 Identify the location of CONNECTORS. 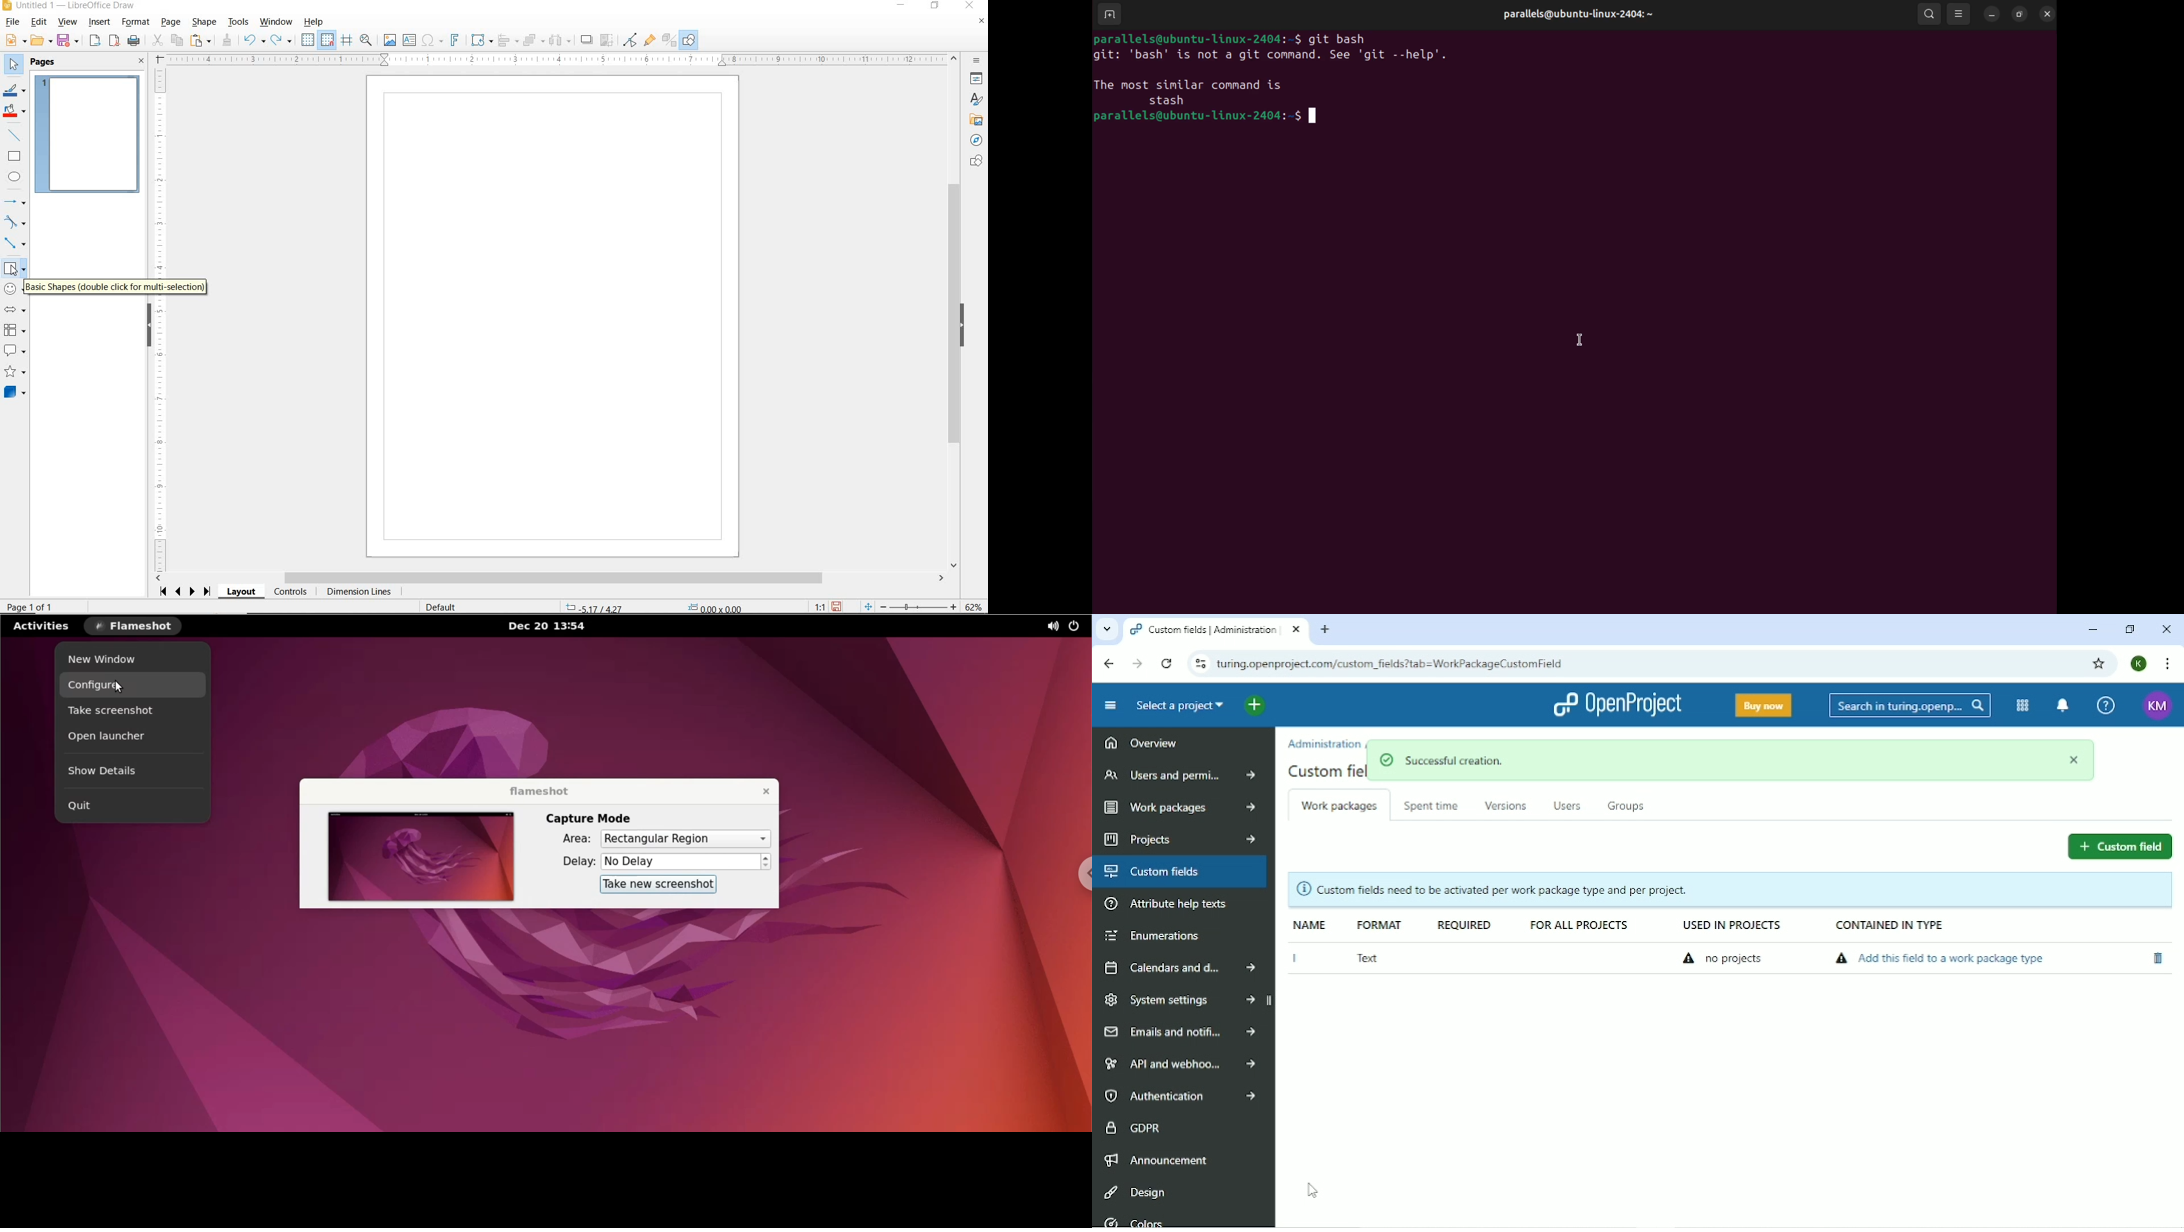
(15, 244).